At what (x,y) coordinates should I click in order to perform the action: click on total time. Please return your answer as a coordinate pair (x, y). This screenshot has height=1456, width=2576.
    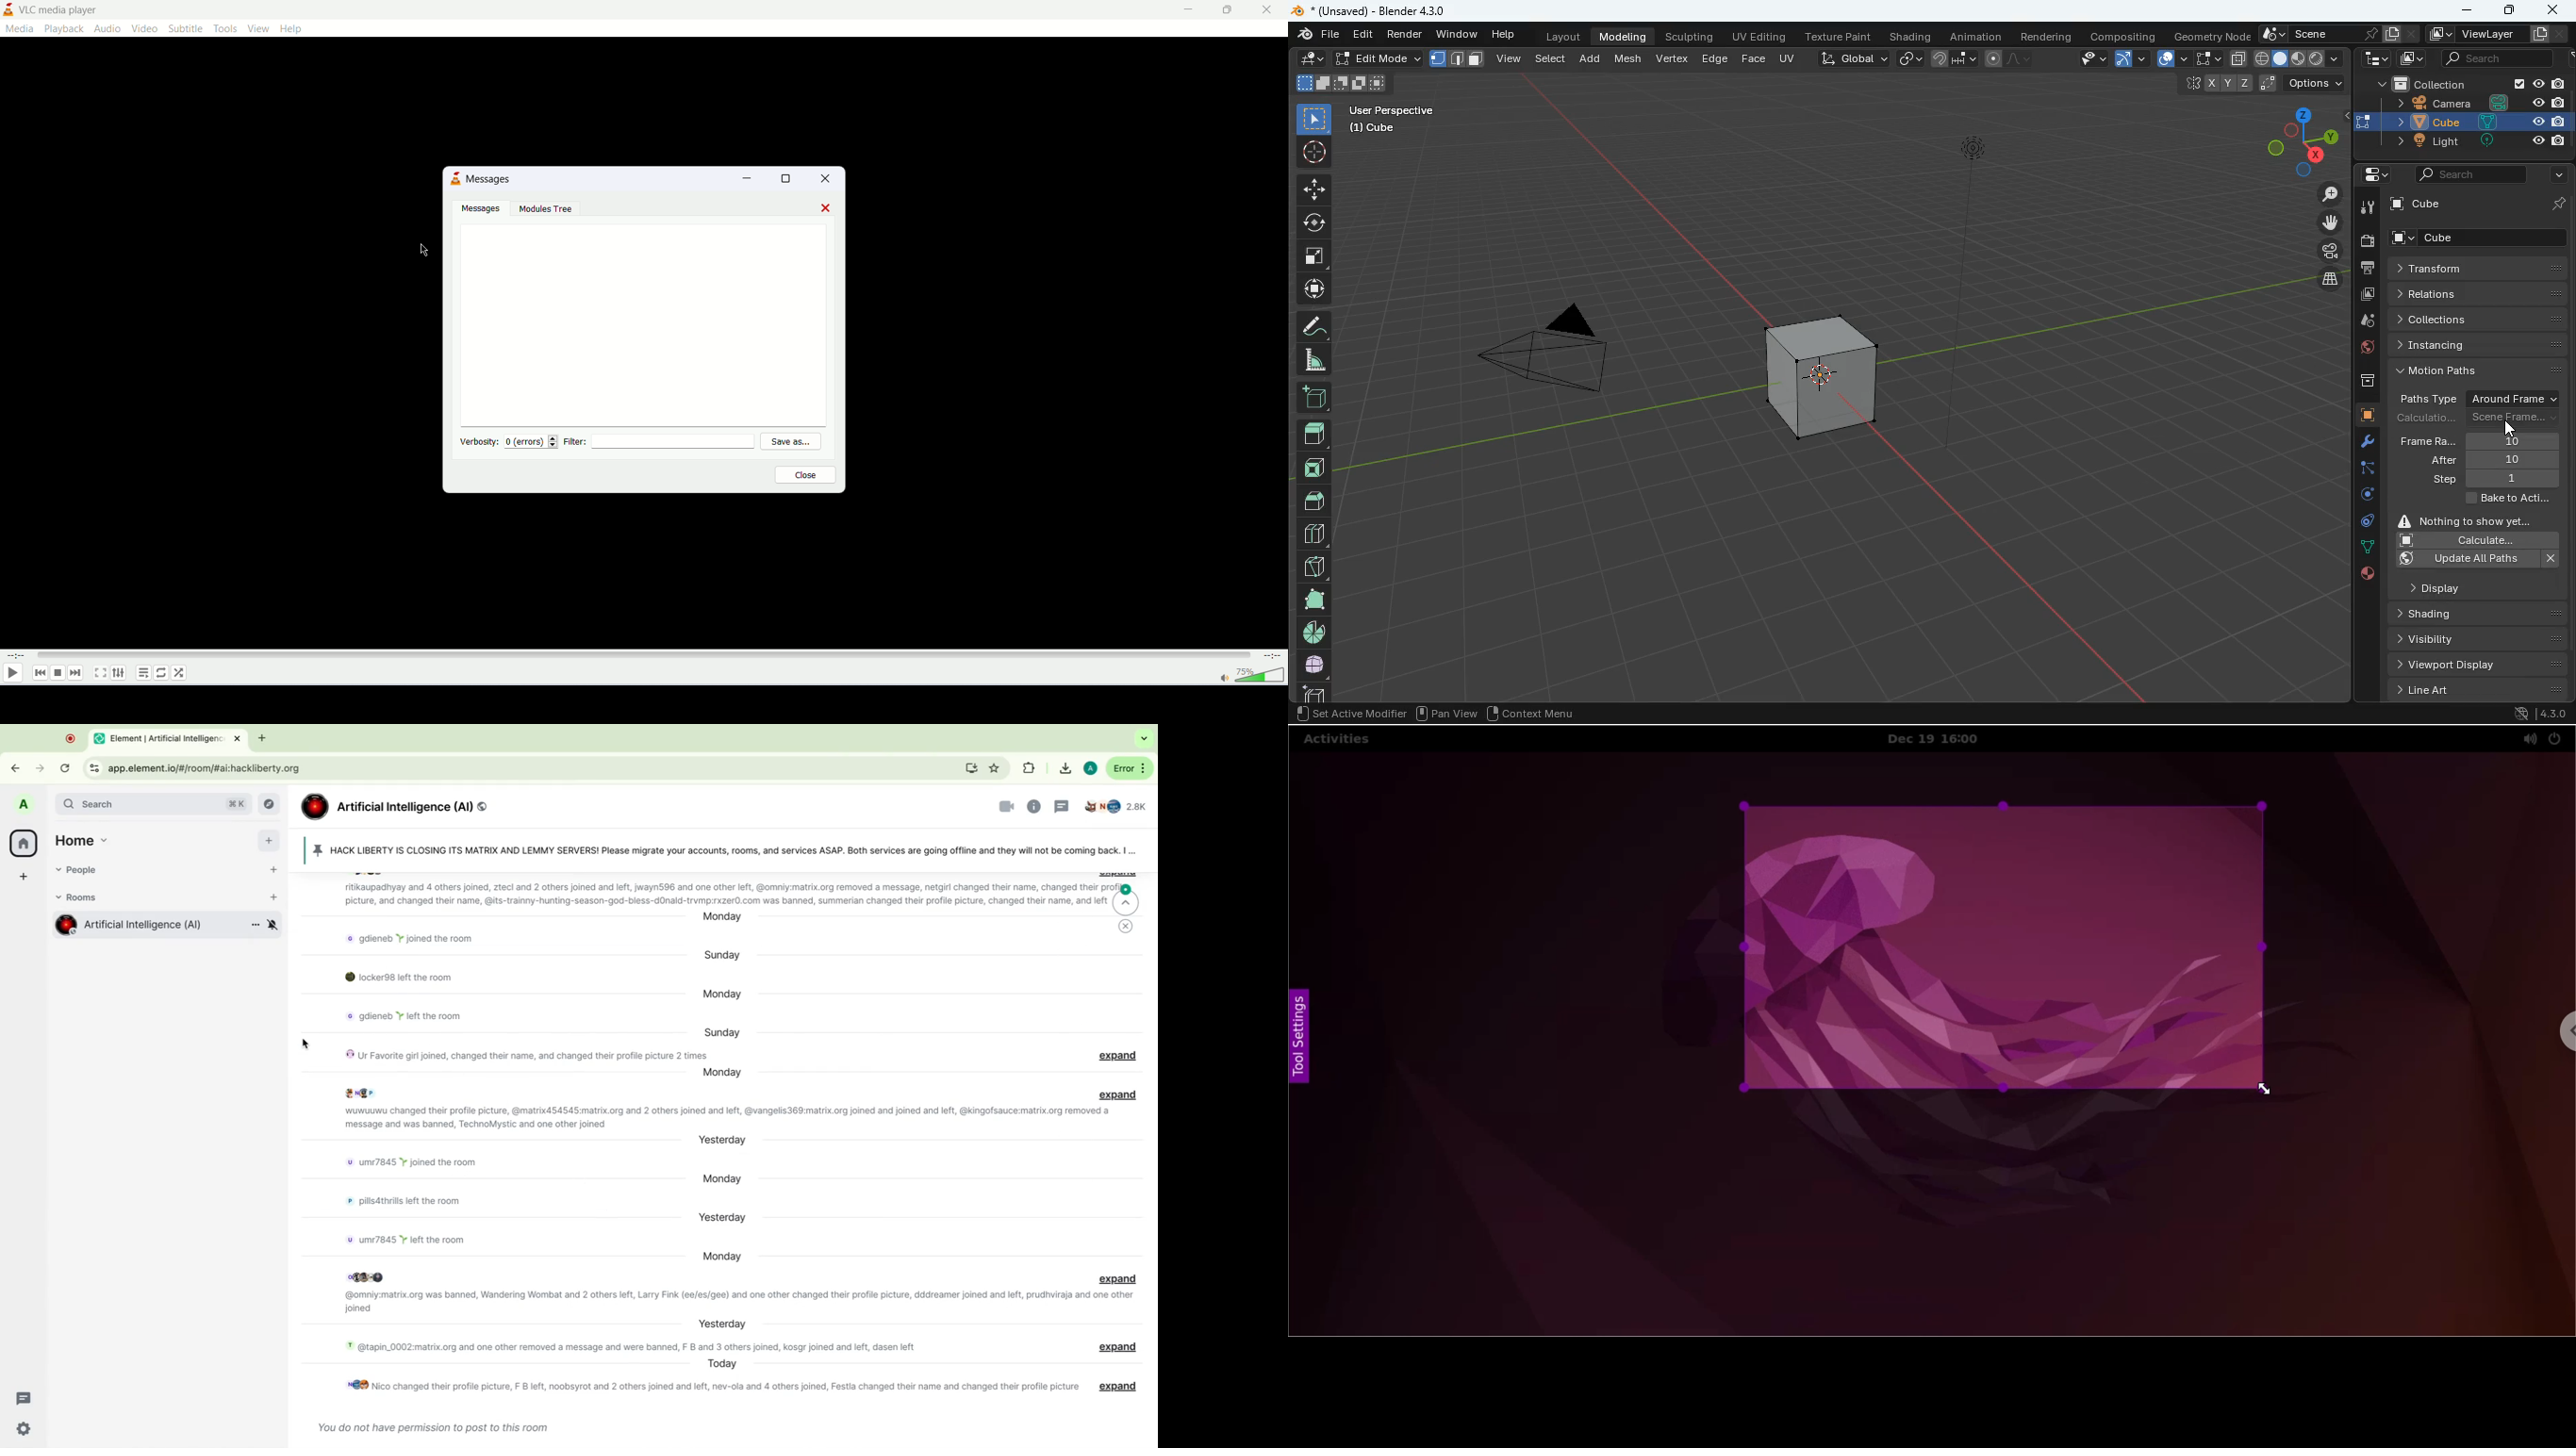
    Looking at the image, I should click on (1273, 657).